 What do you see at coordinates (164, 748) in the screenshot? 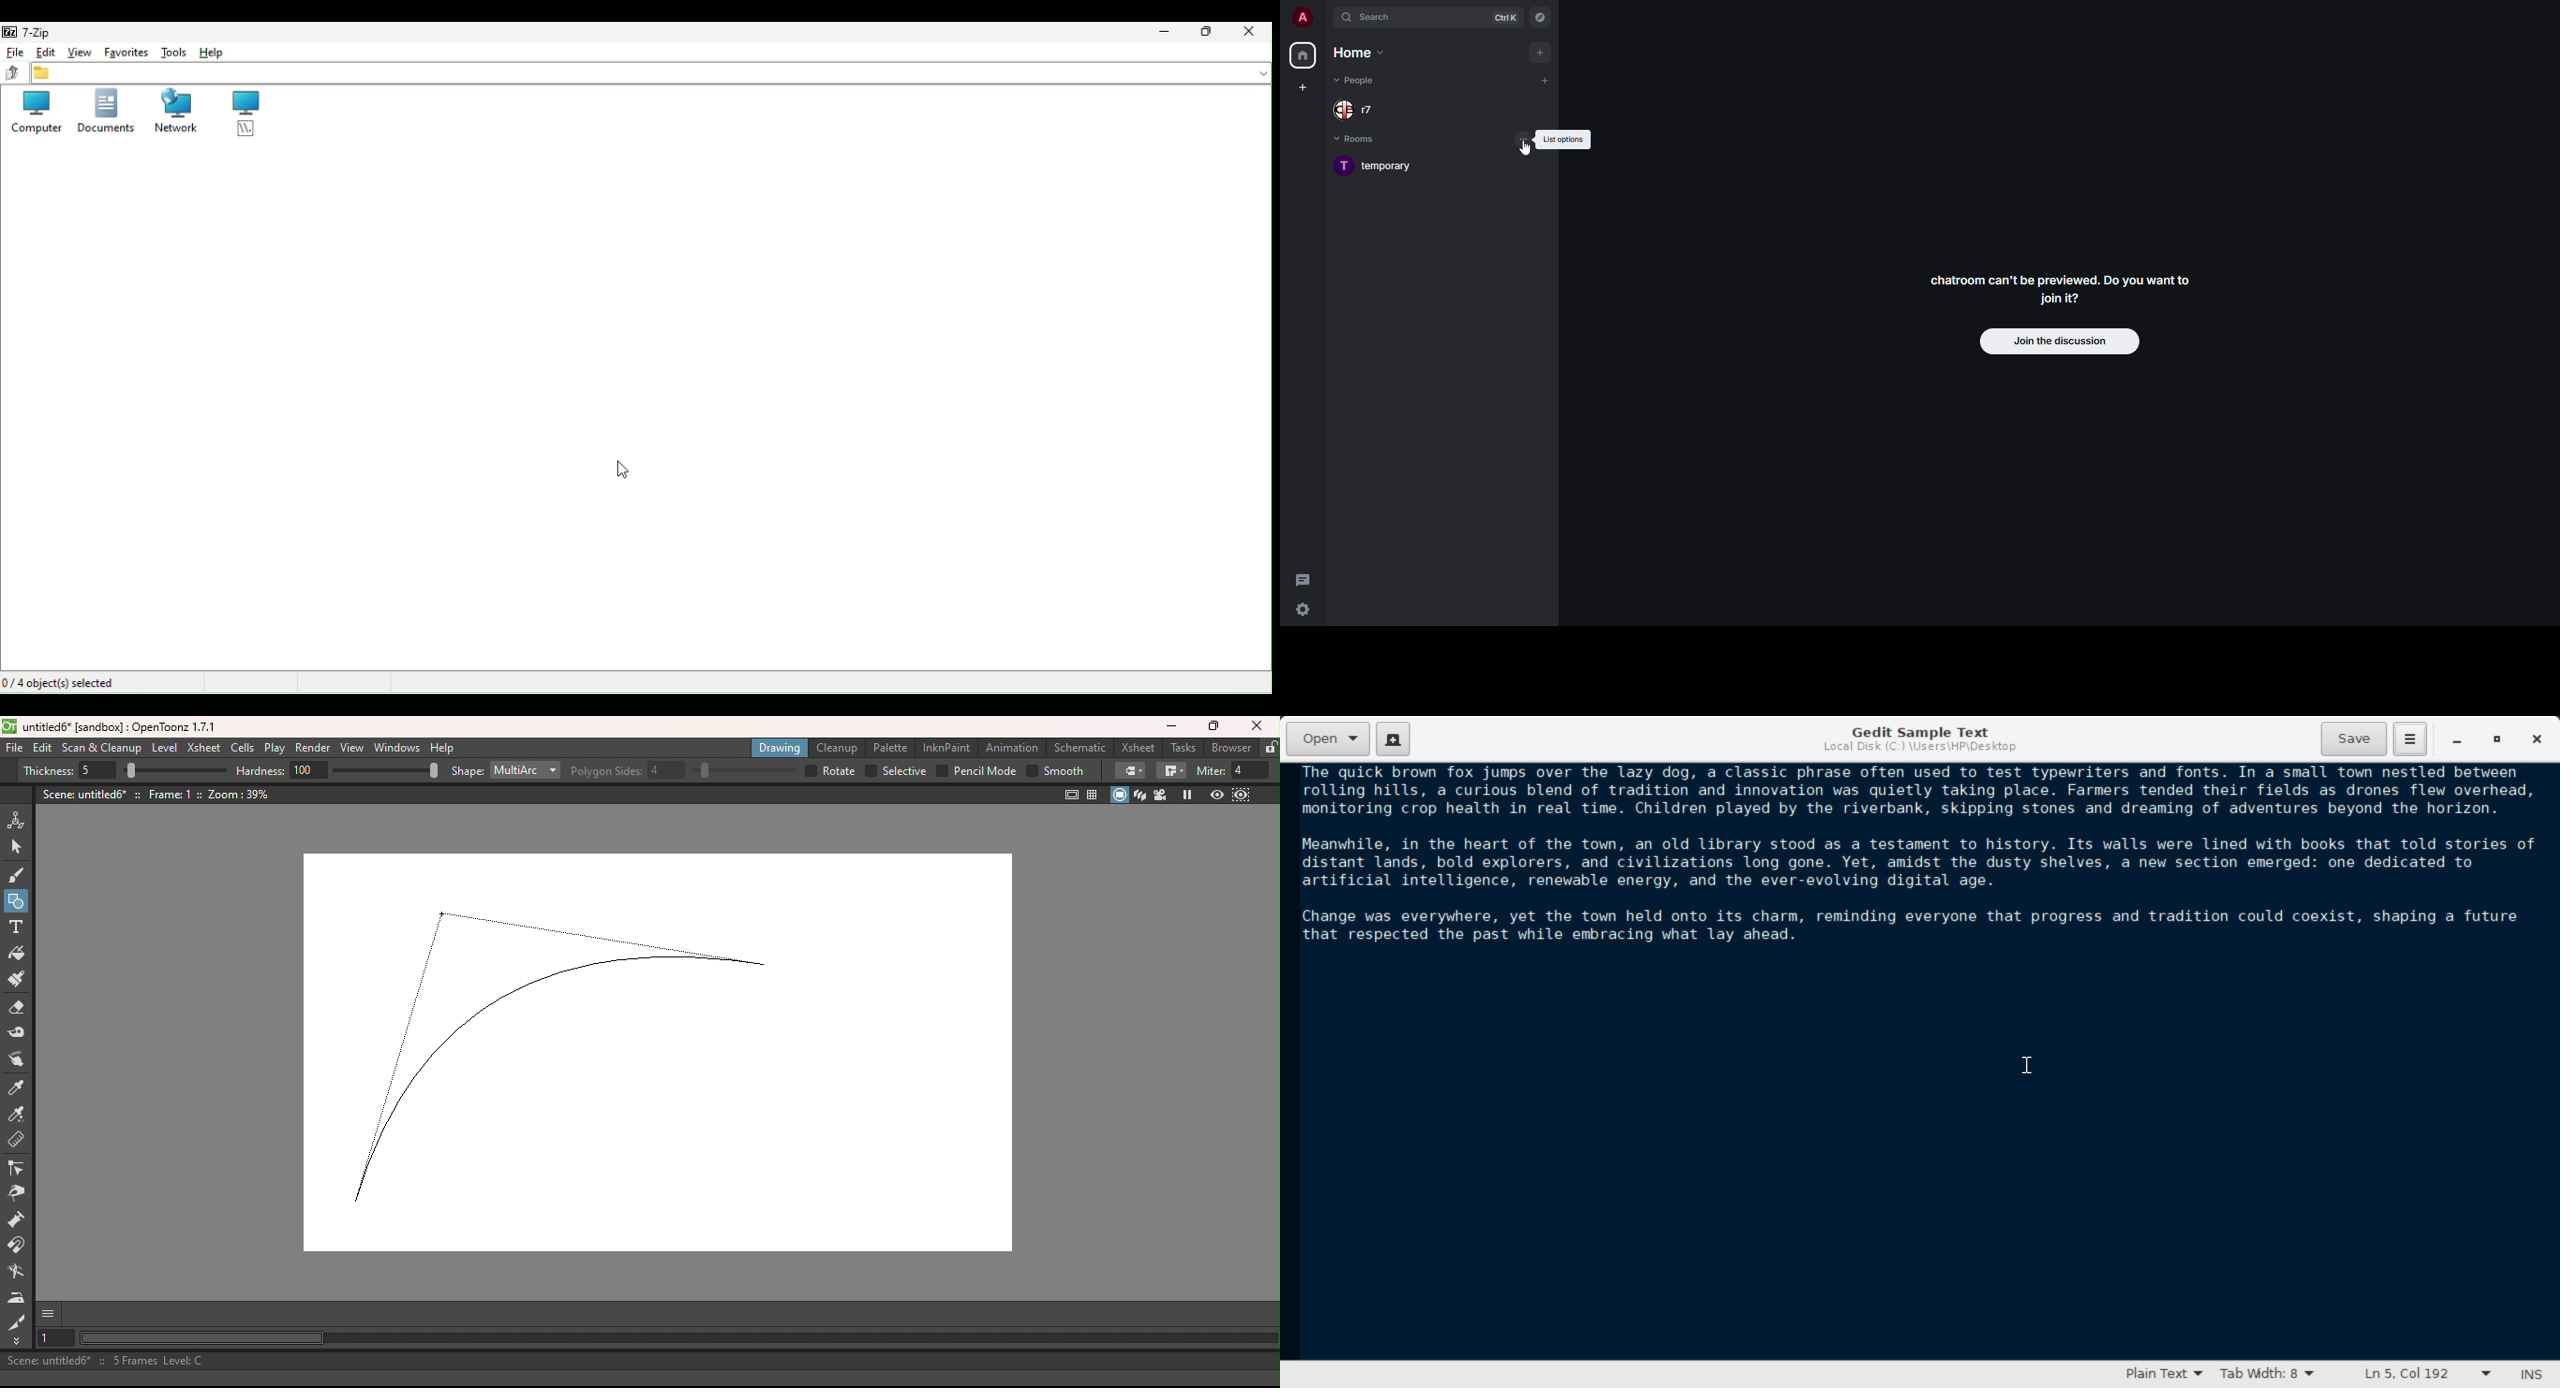
I see `Level` at bounding box center [164, 748].